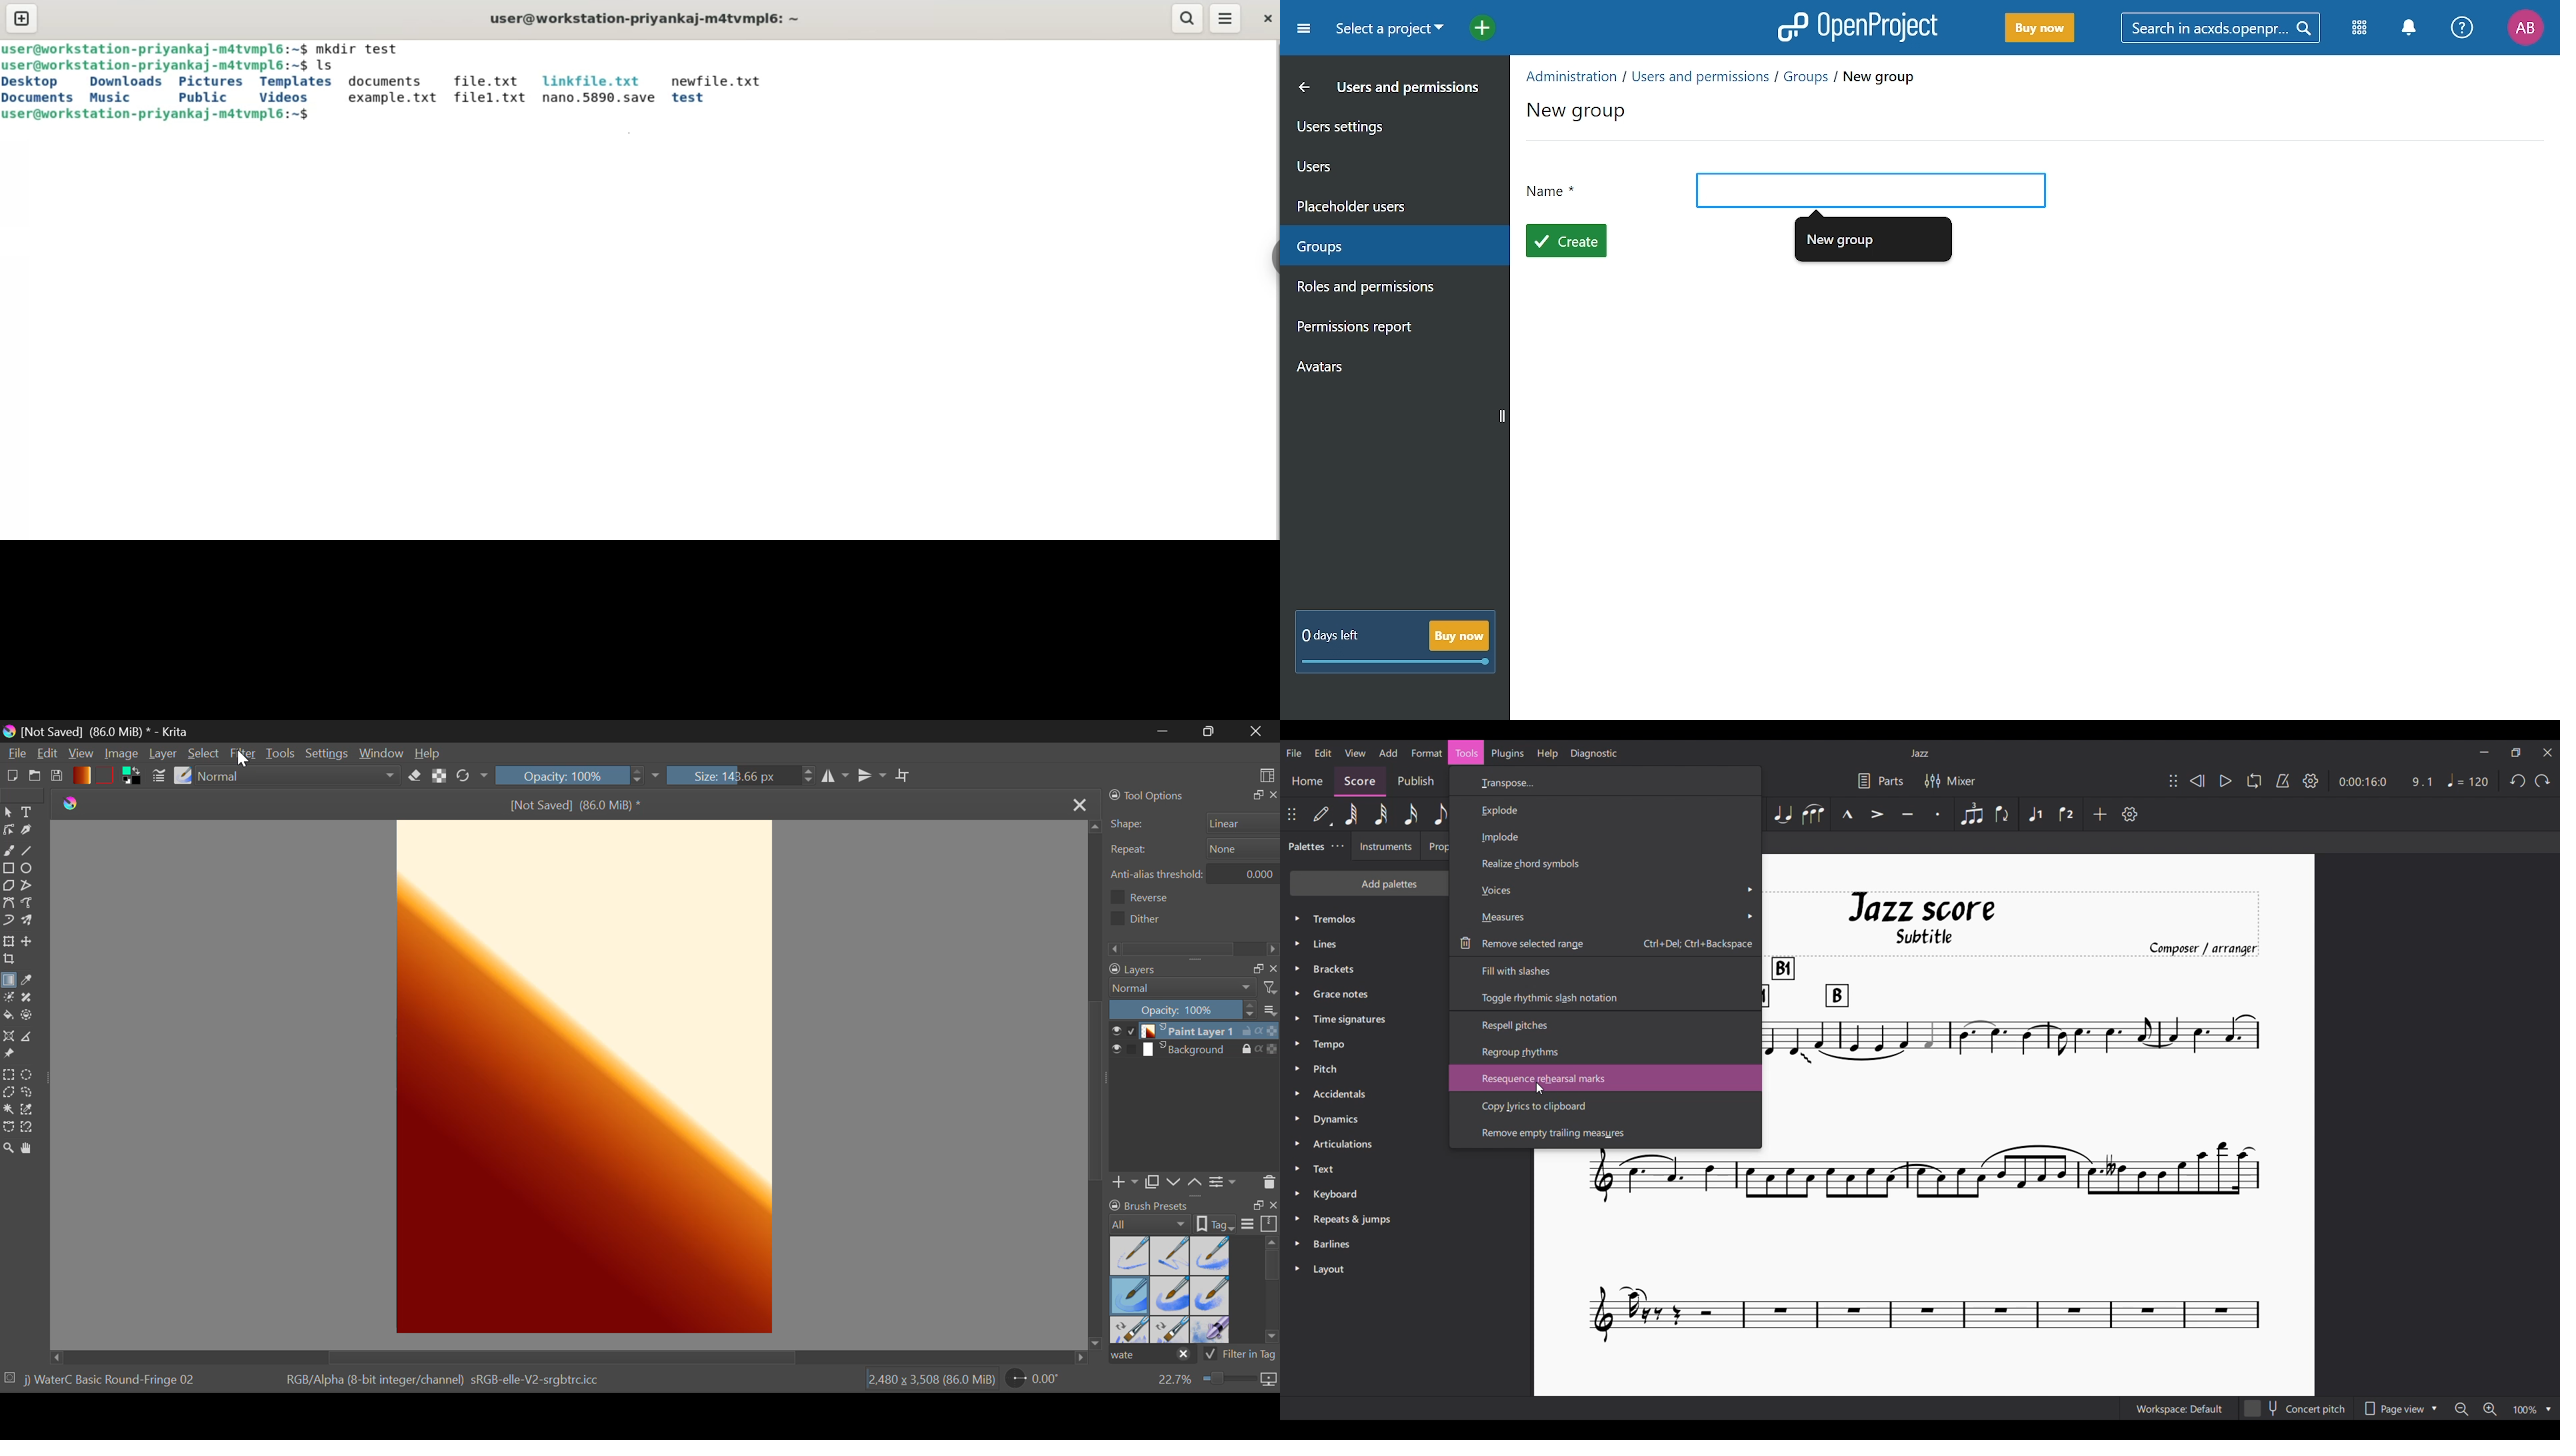 The width and height of the screenshot is (2576, 1456). Describe the element at coordinates (1466, 753) in the screenshot. I see `Tools, highlighted as current selection` at that location.